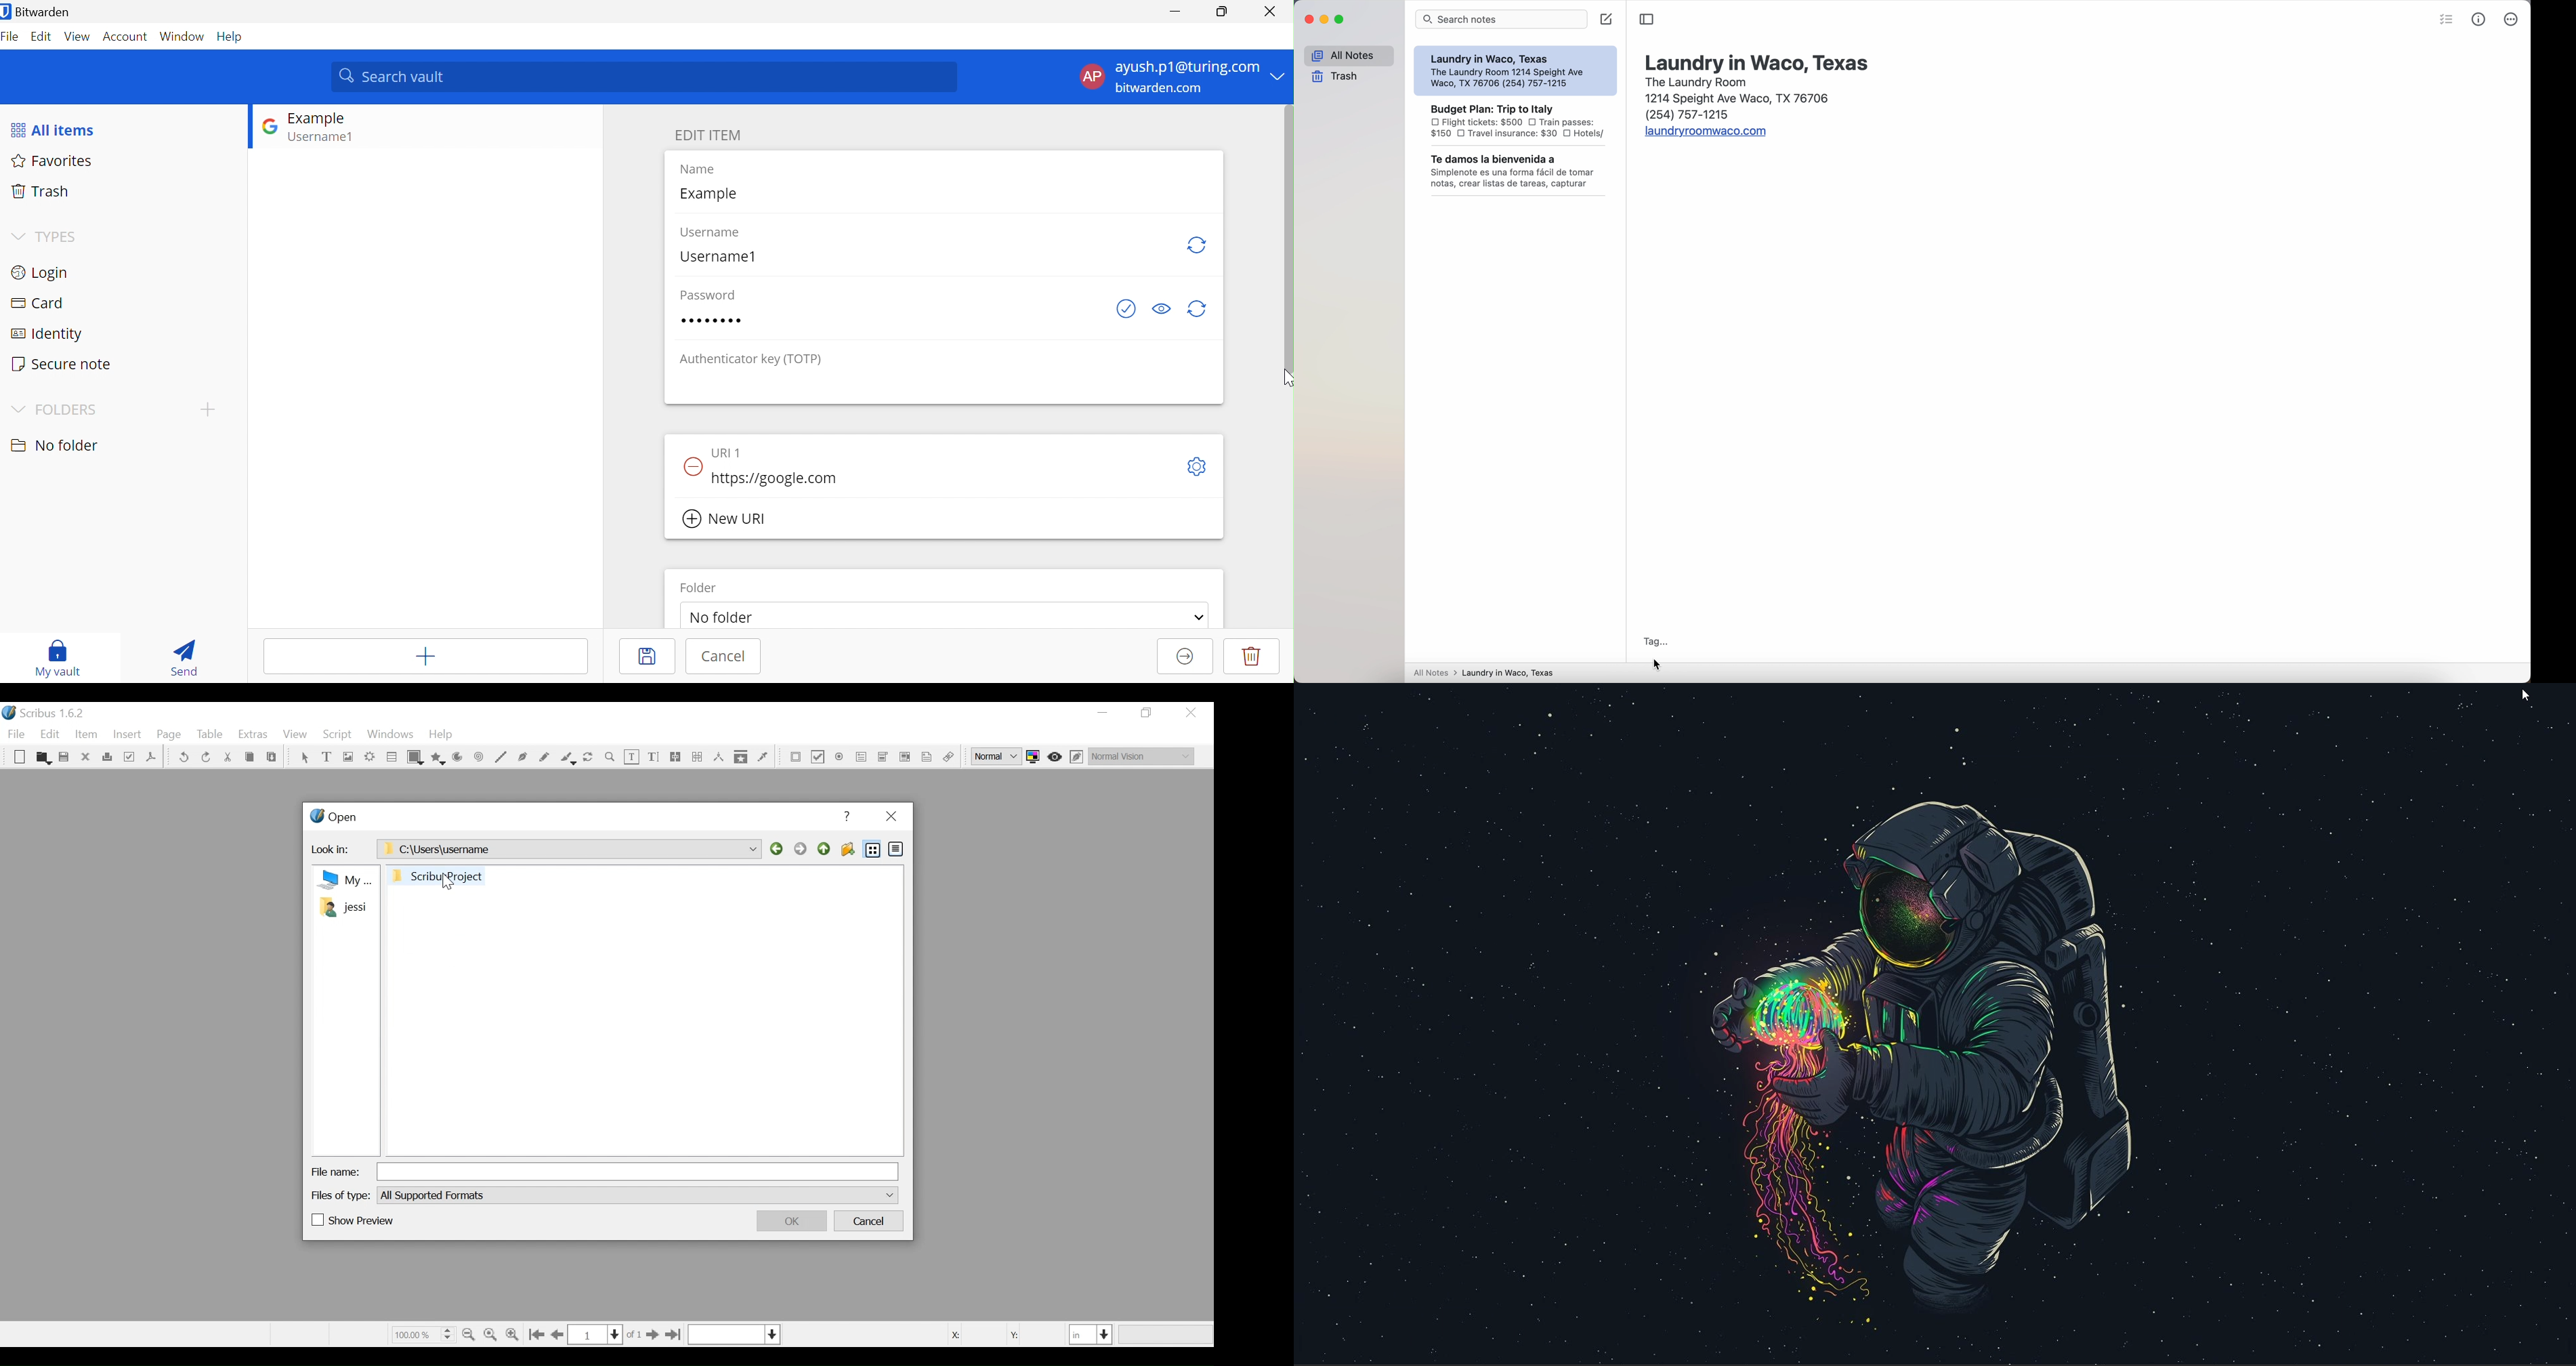 Image resolution: width=2576 pixels, height=1372 pixels. I want to click on Save as PDF, so click(150, 759).